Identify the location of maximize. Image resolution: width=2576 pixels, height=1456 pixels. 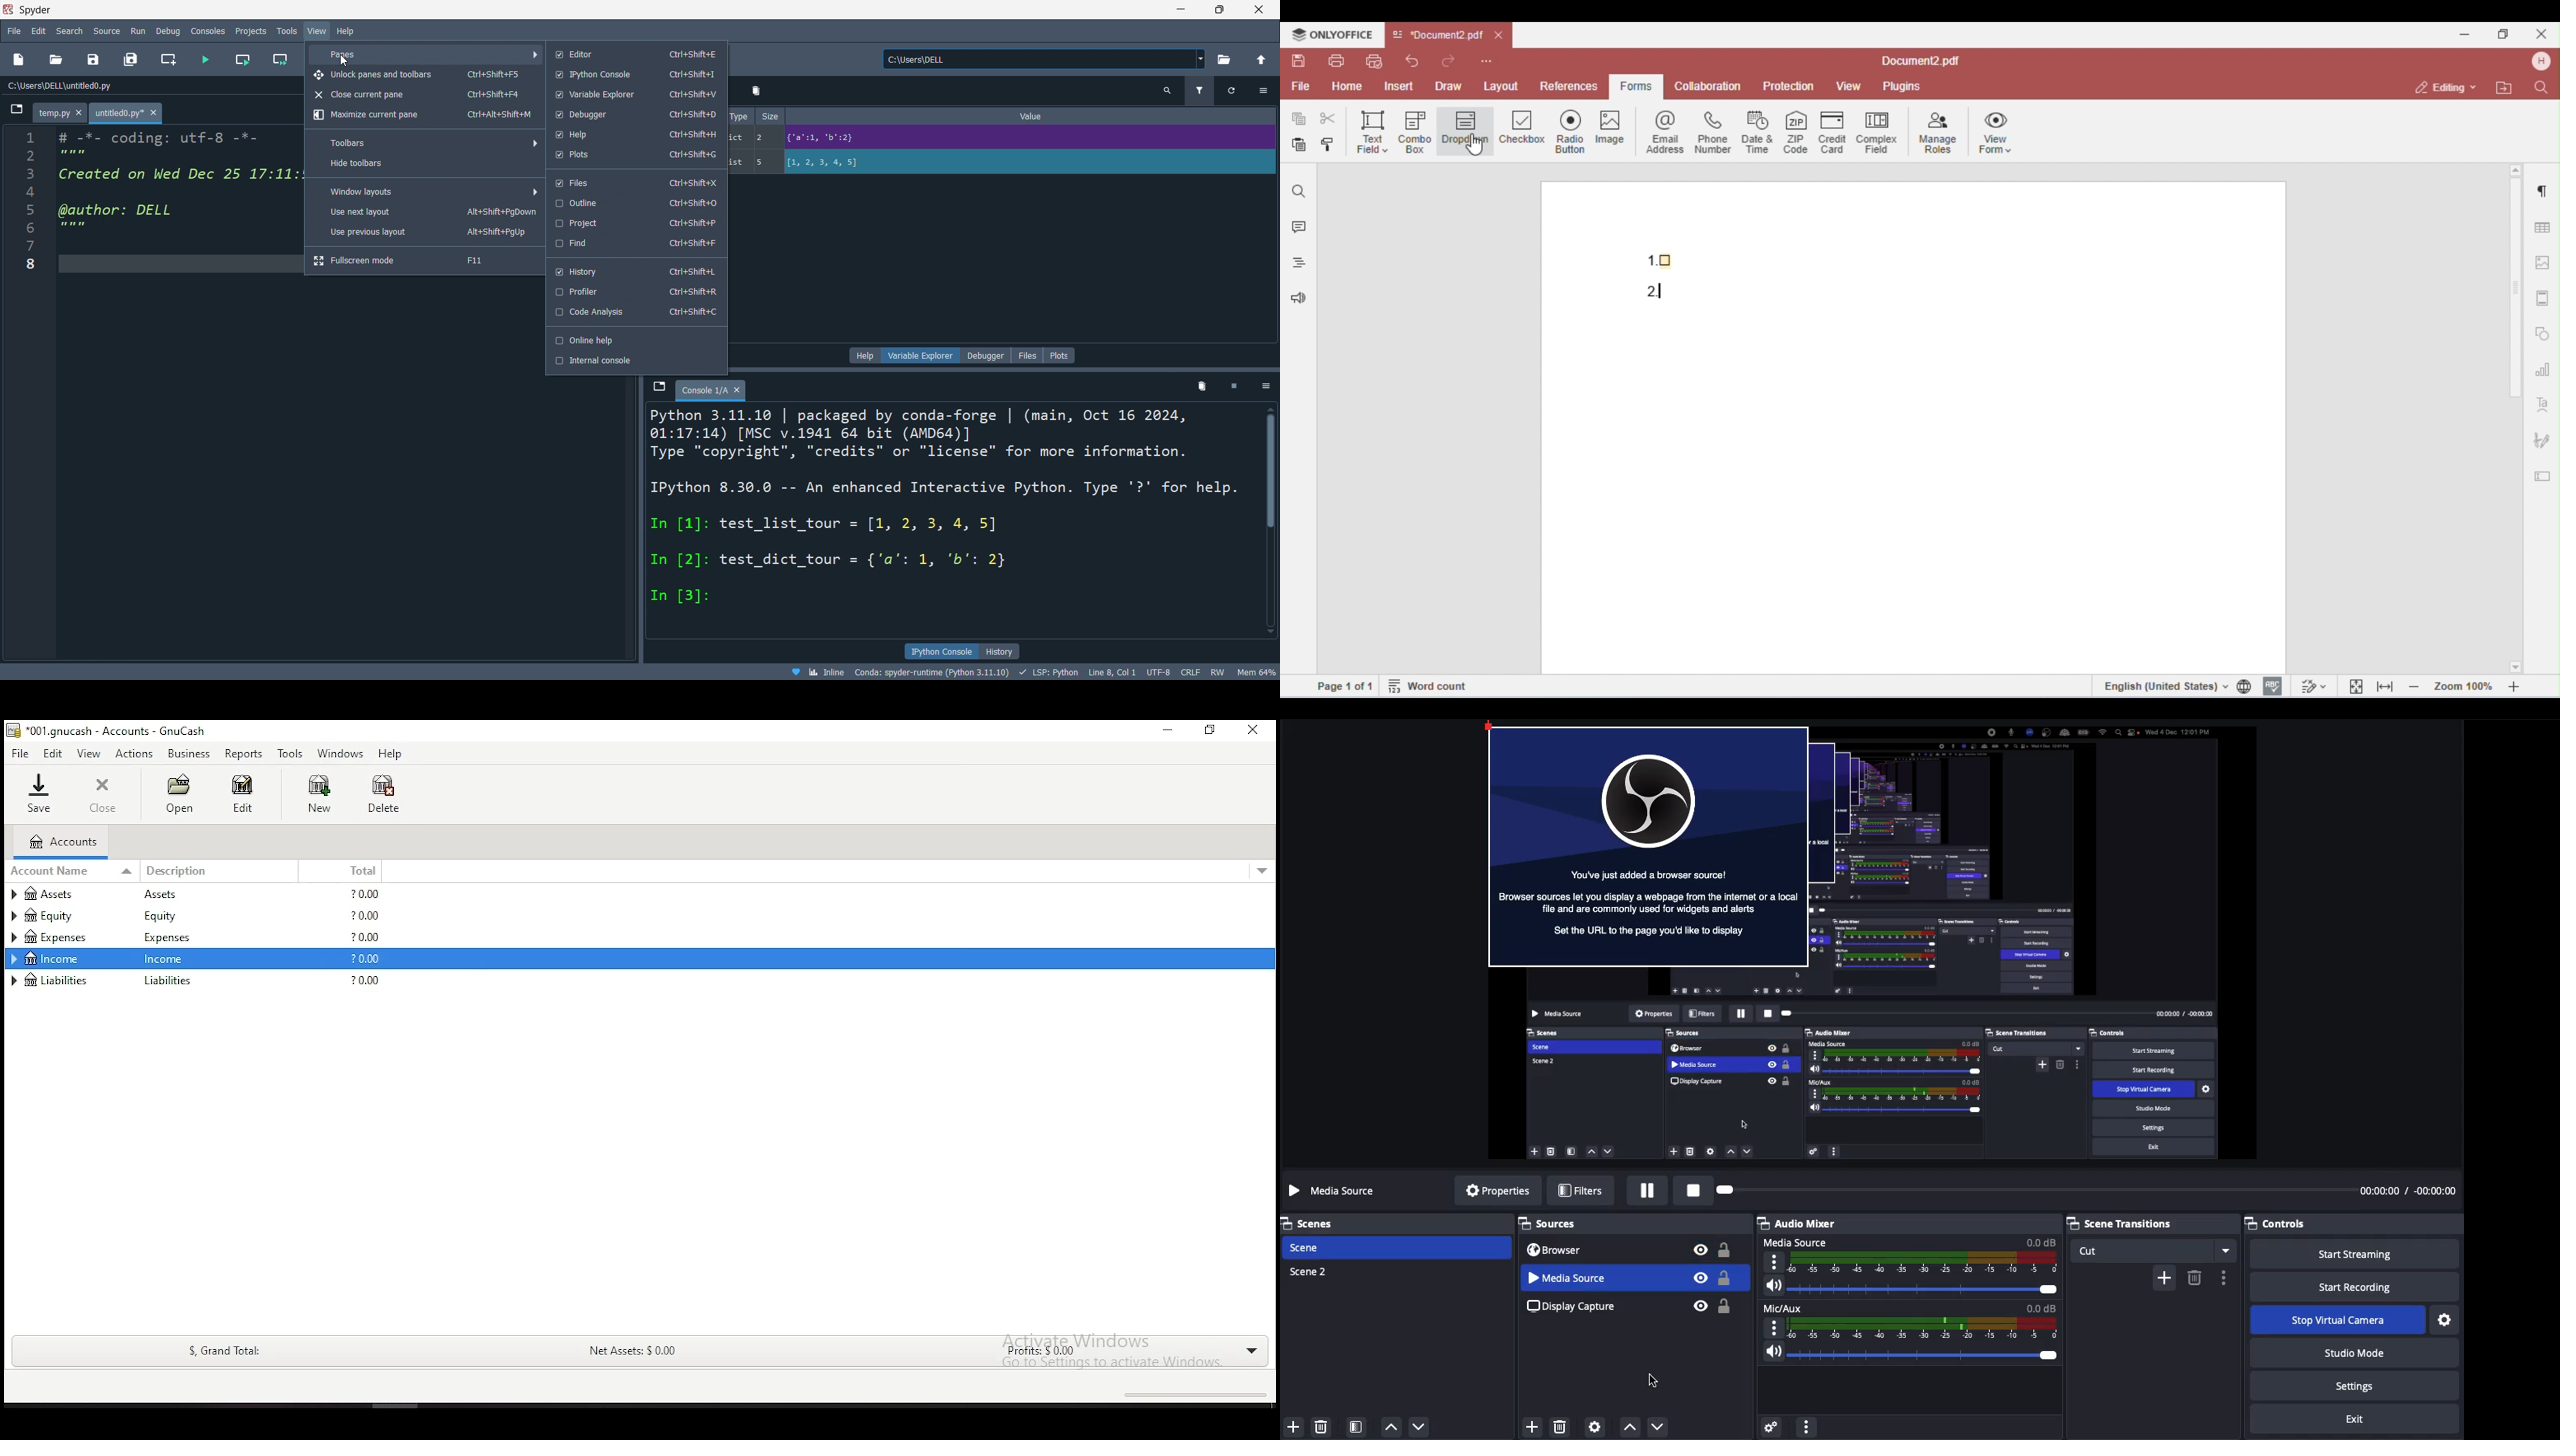
(1220, 9).